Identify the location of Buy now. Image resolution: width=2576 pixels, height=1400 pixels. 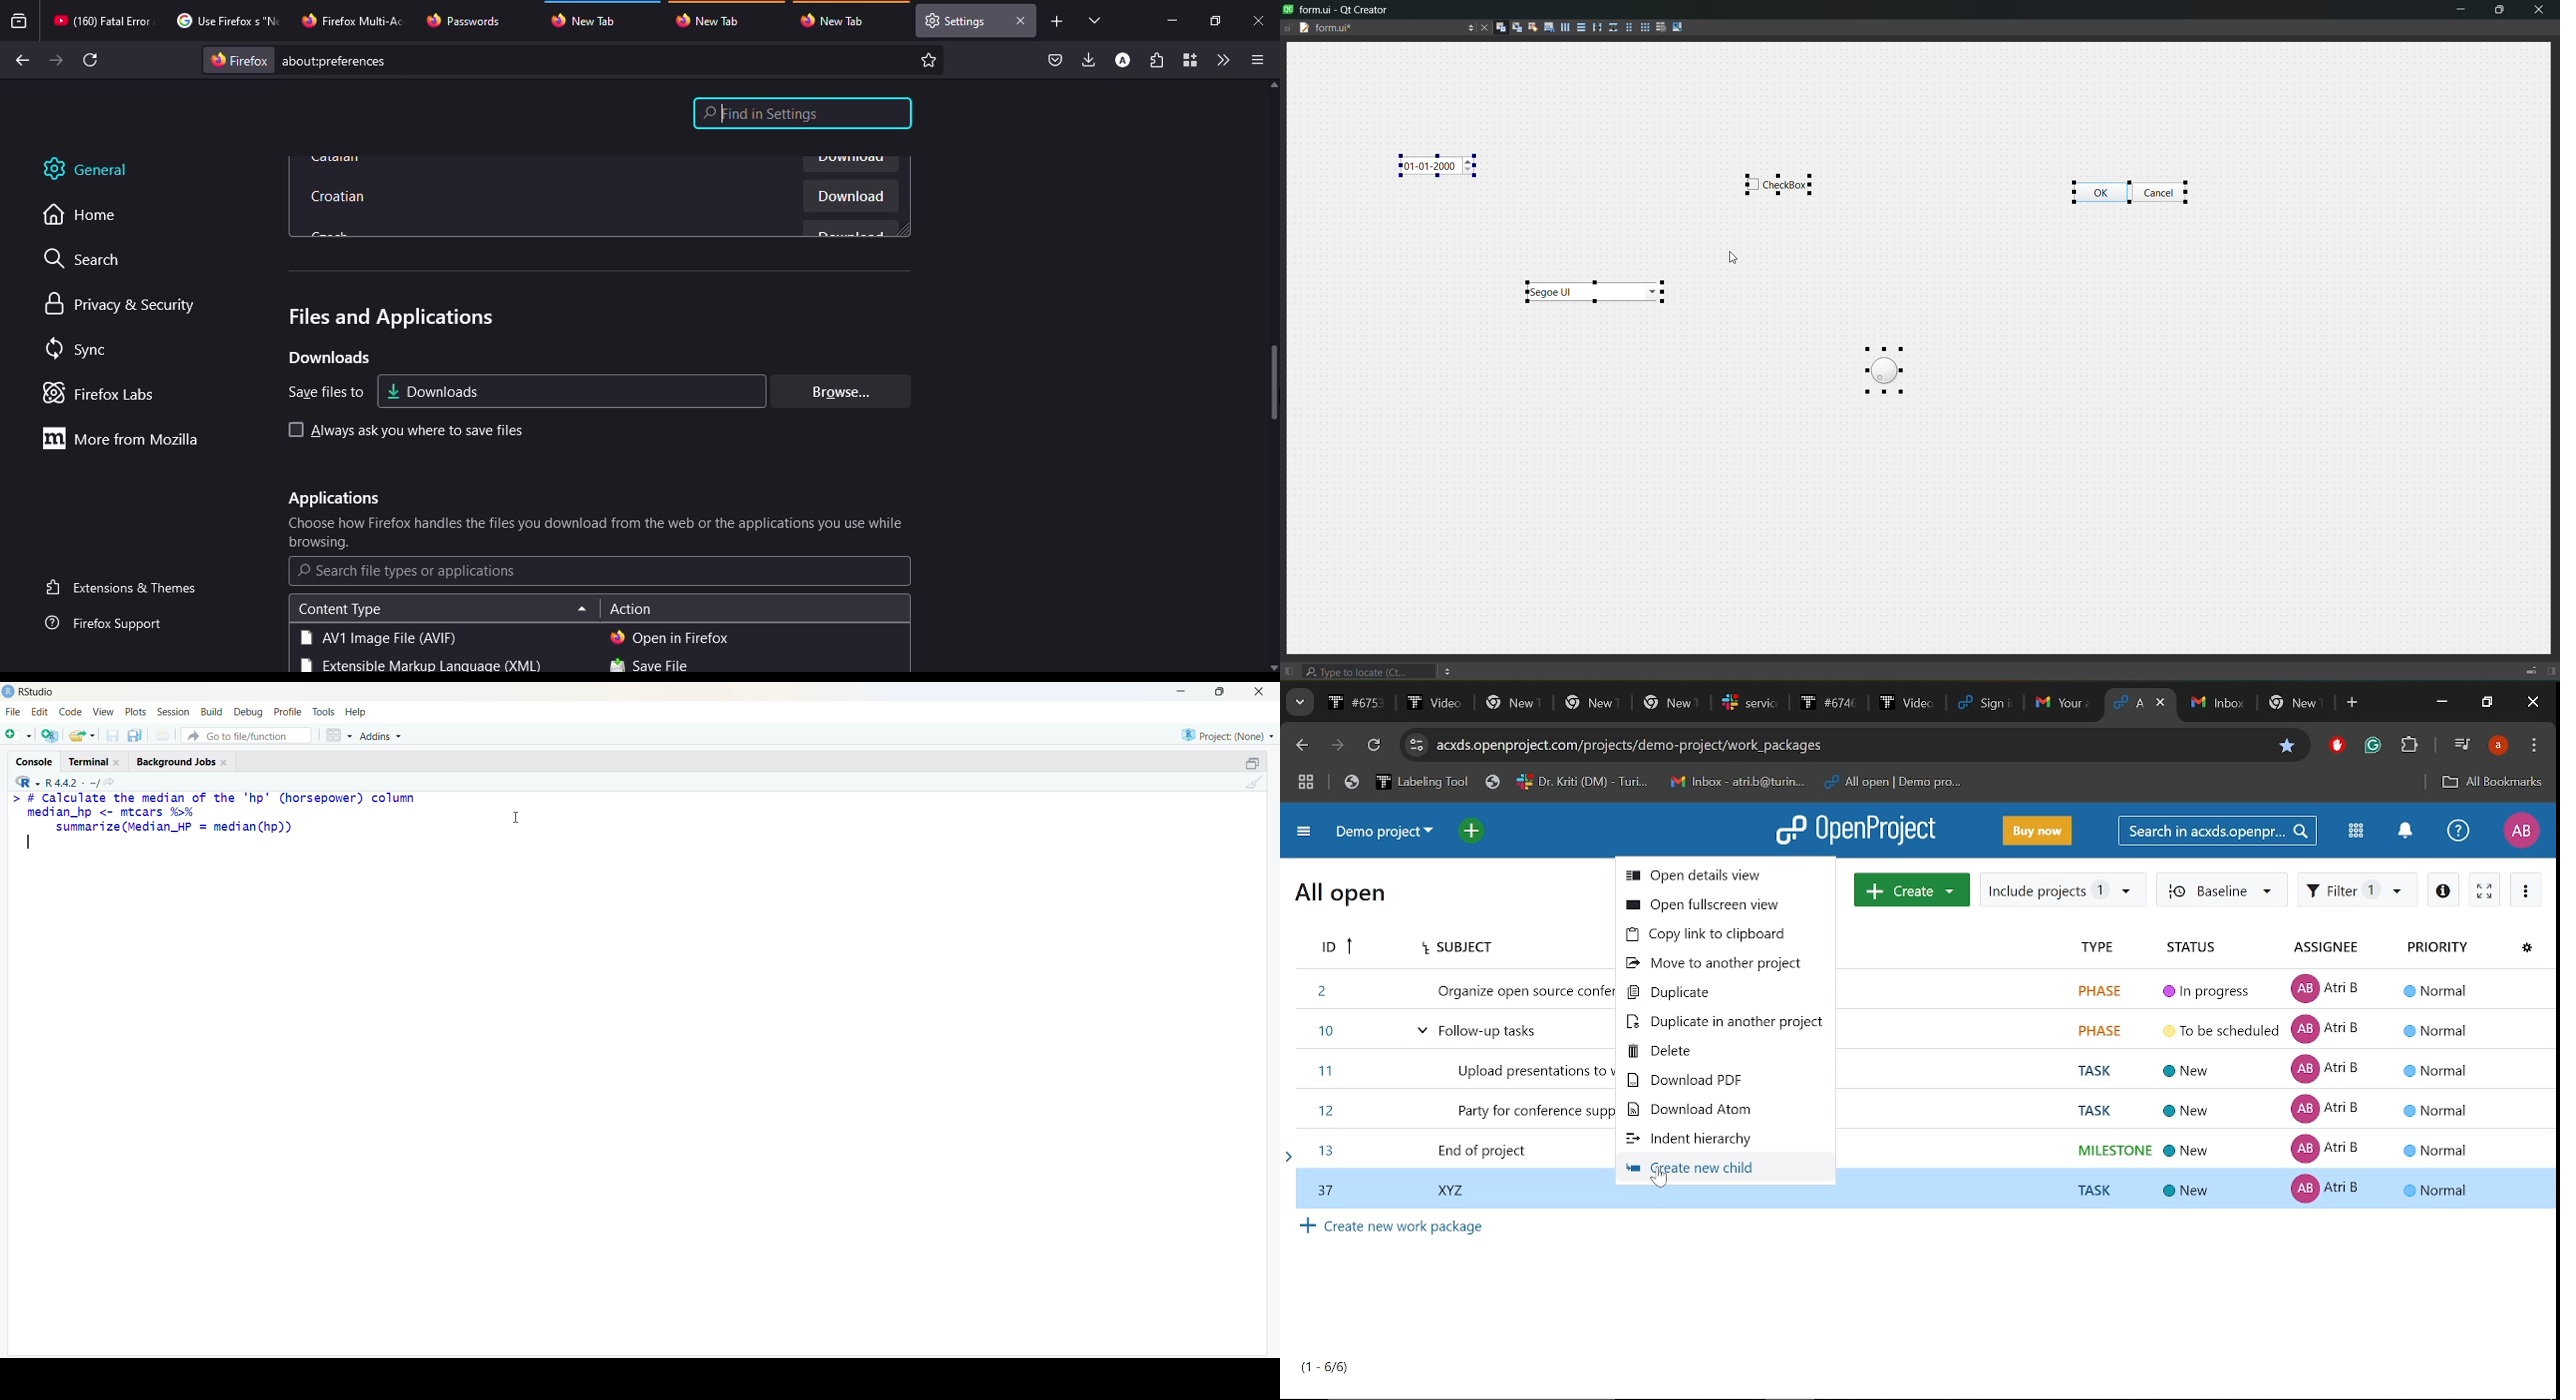
(2038, 830).